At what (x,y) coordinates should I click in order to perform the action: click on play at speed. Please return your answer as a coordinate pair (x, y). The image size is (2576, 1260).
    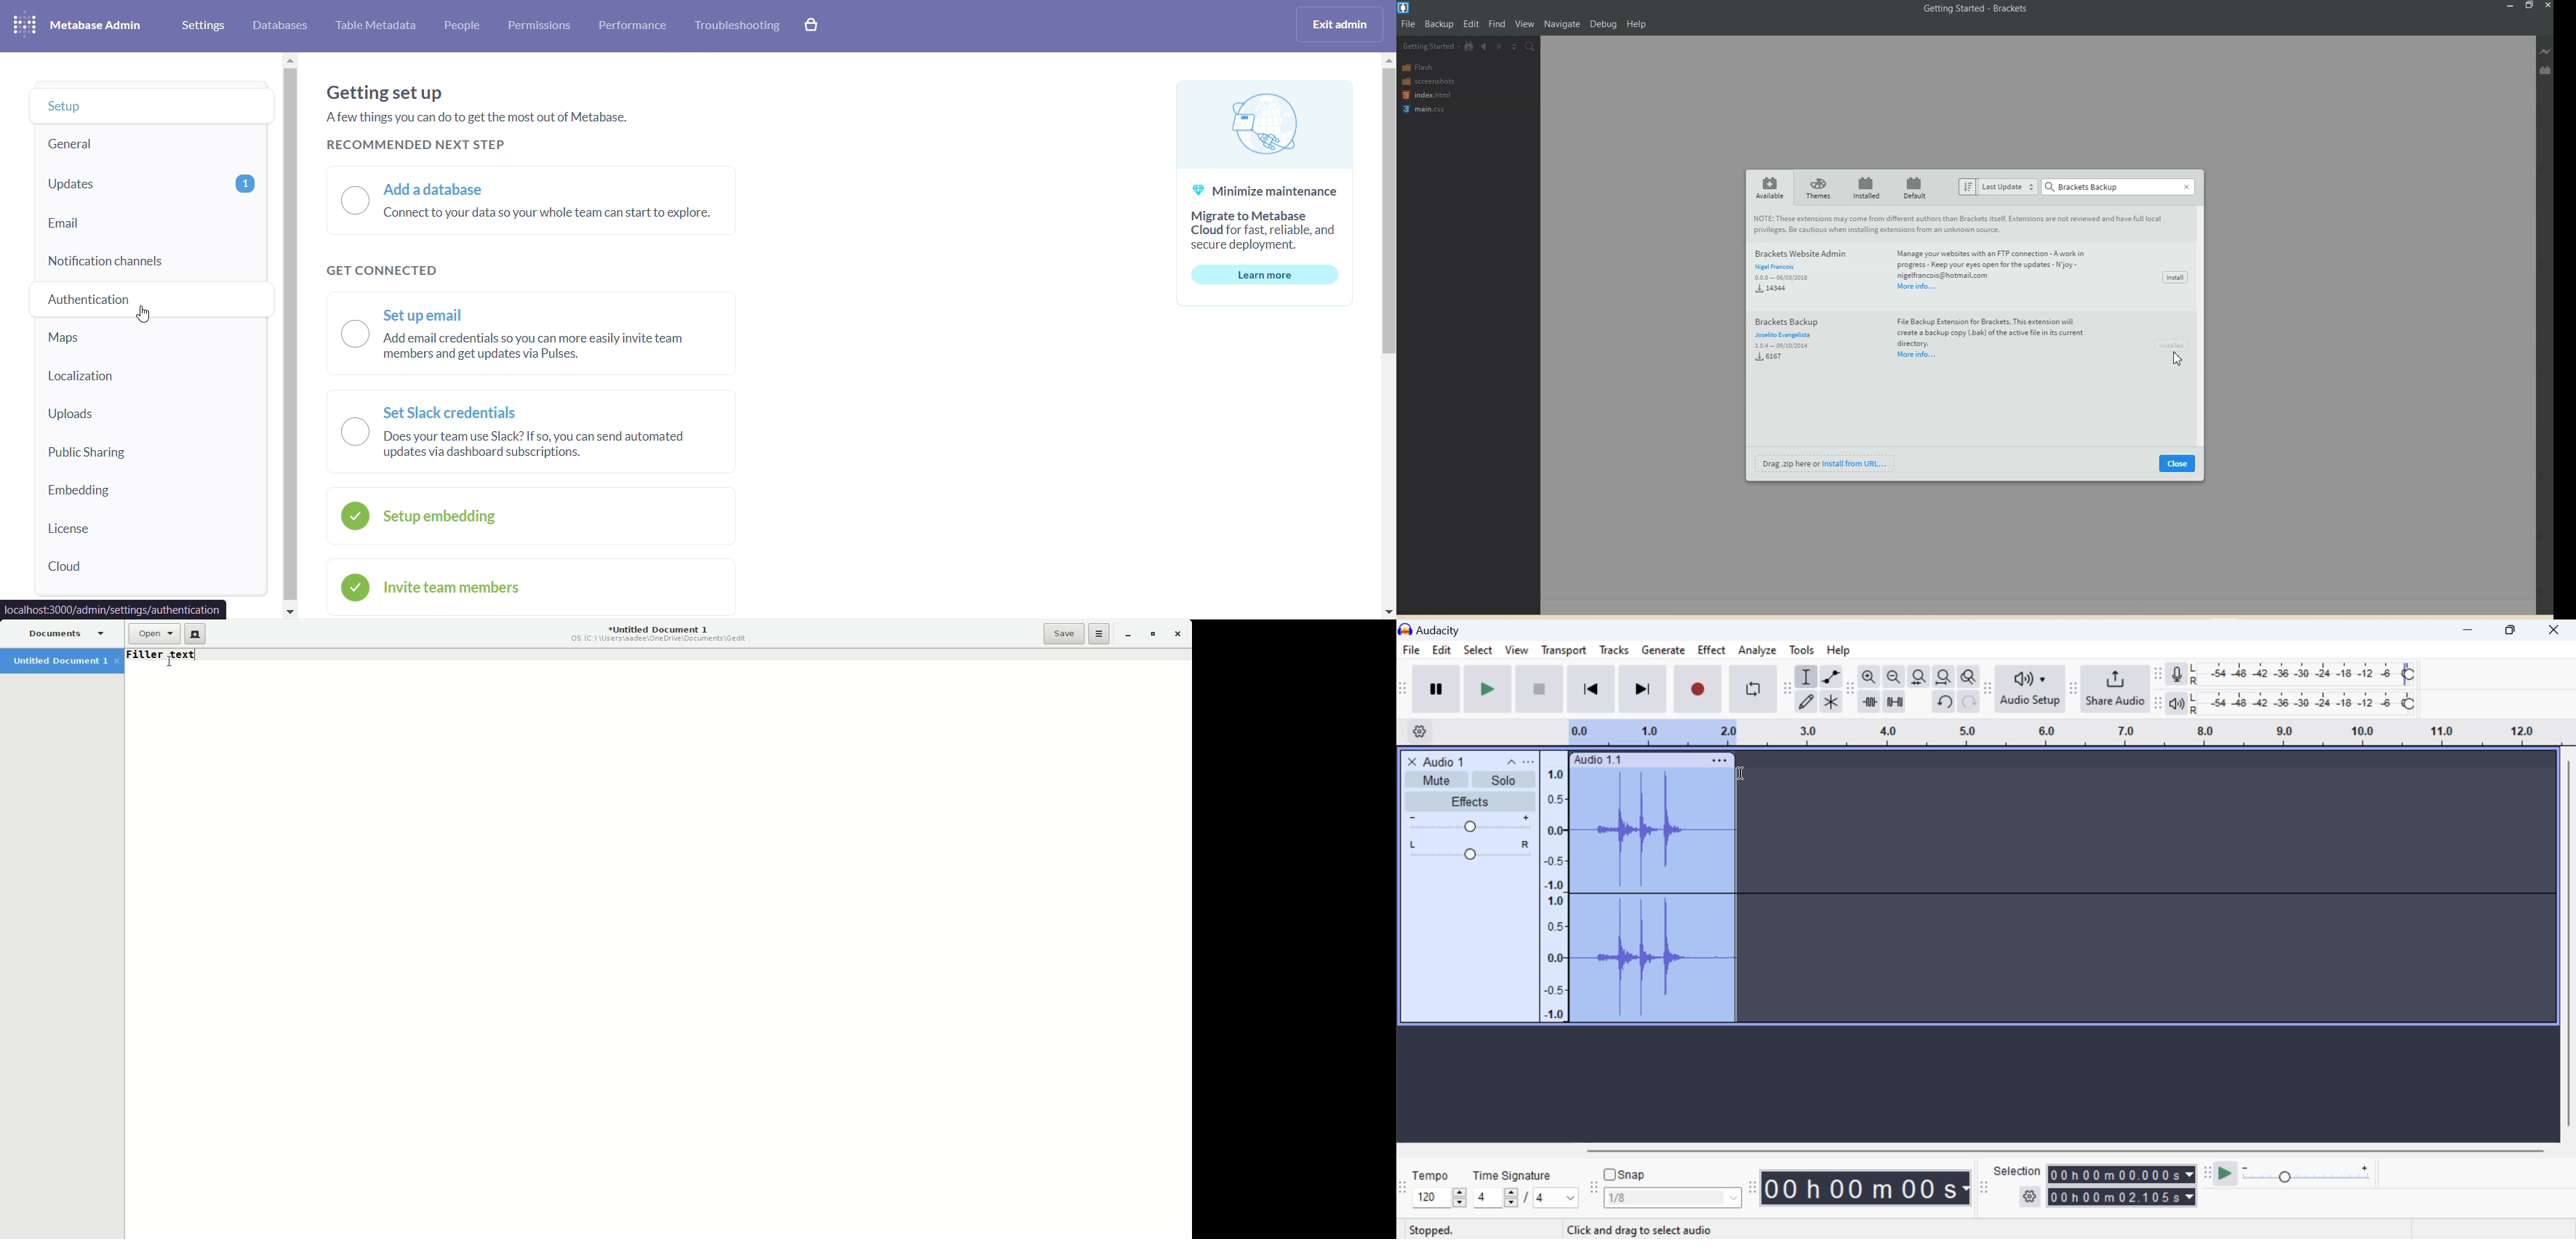
    Looking at the image, I should click on (2226, 1174).